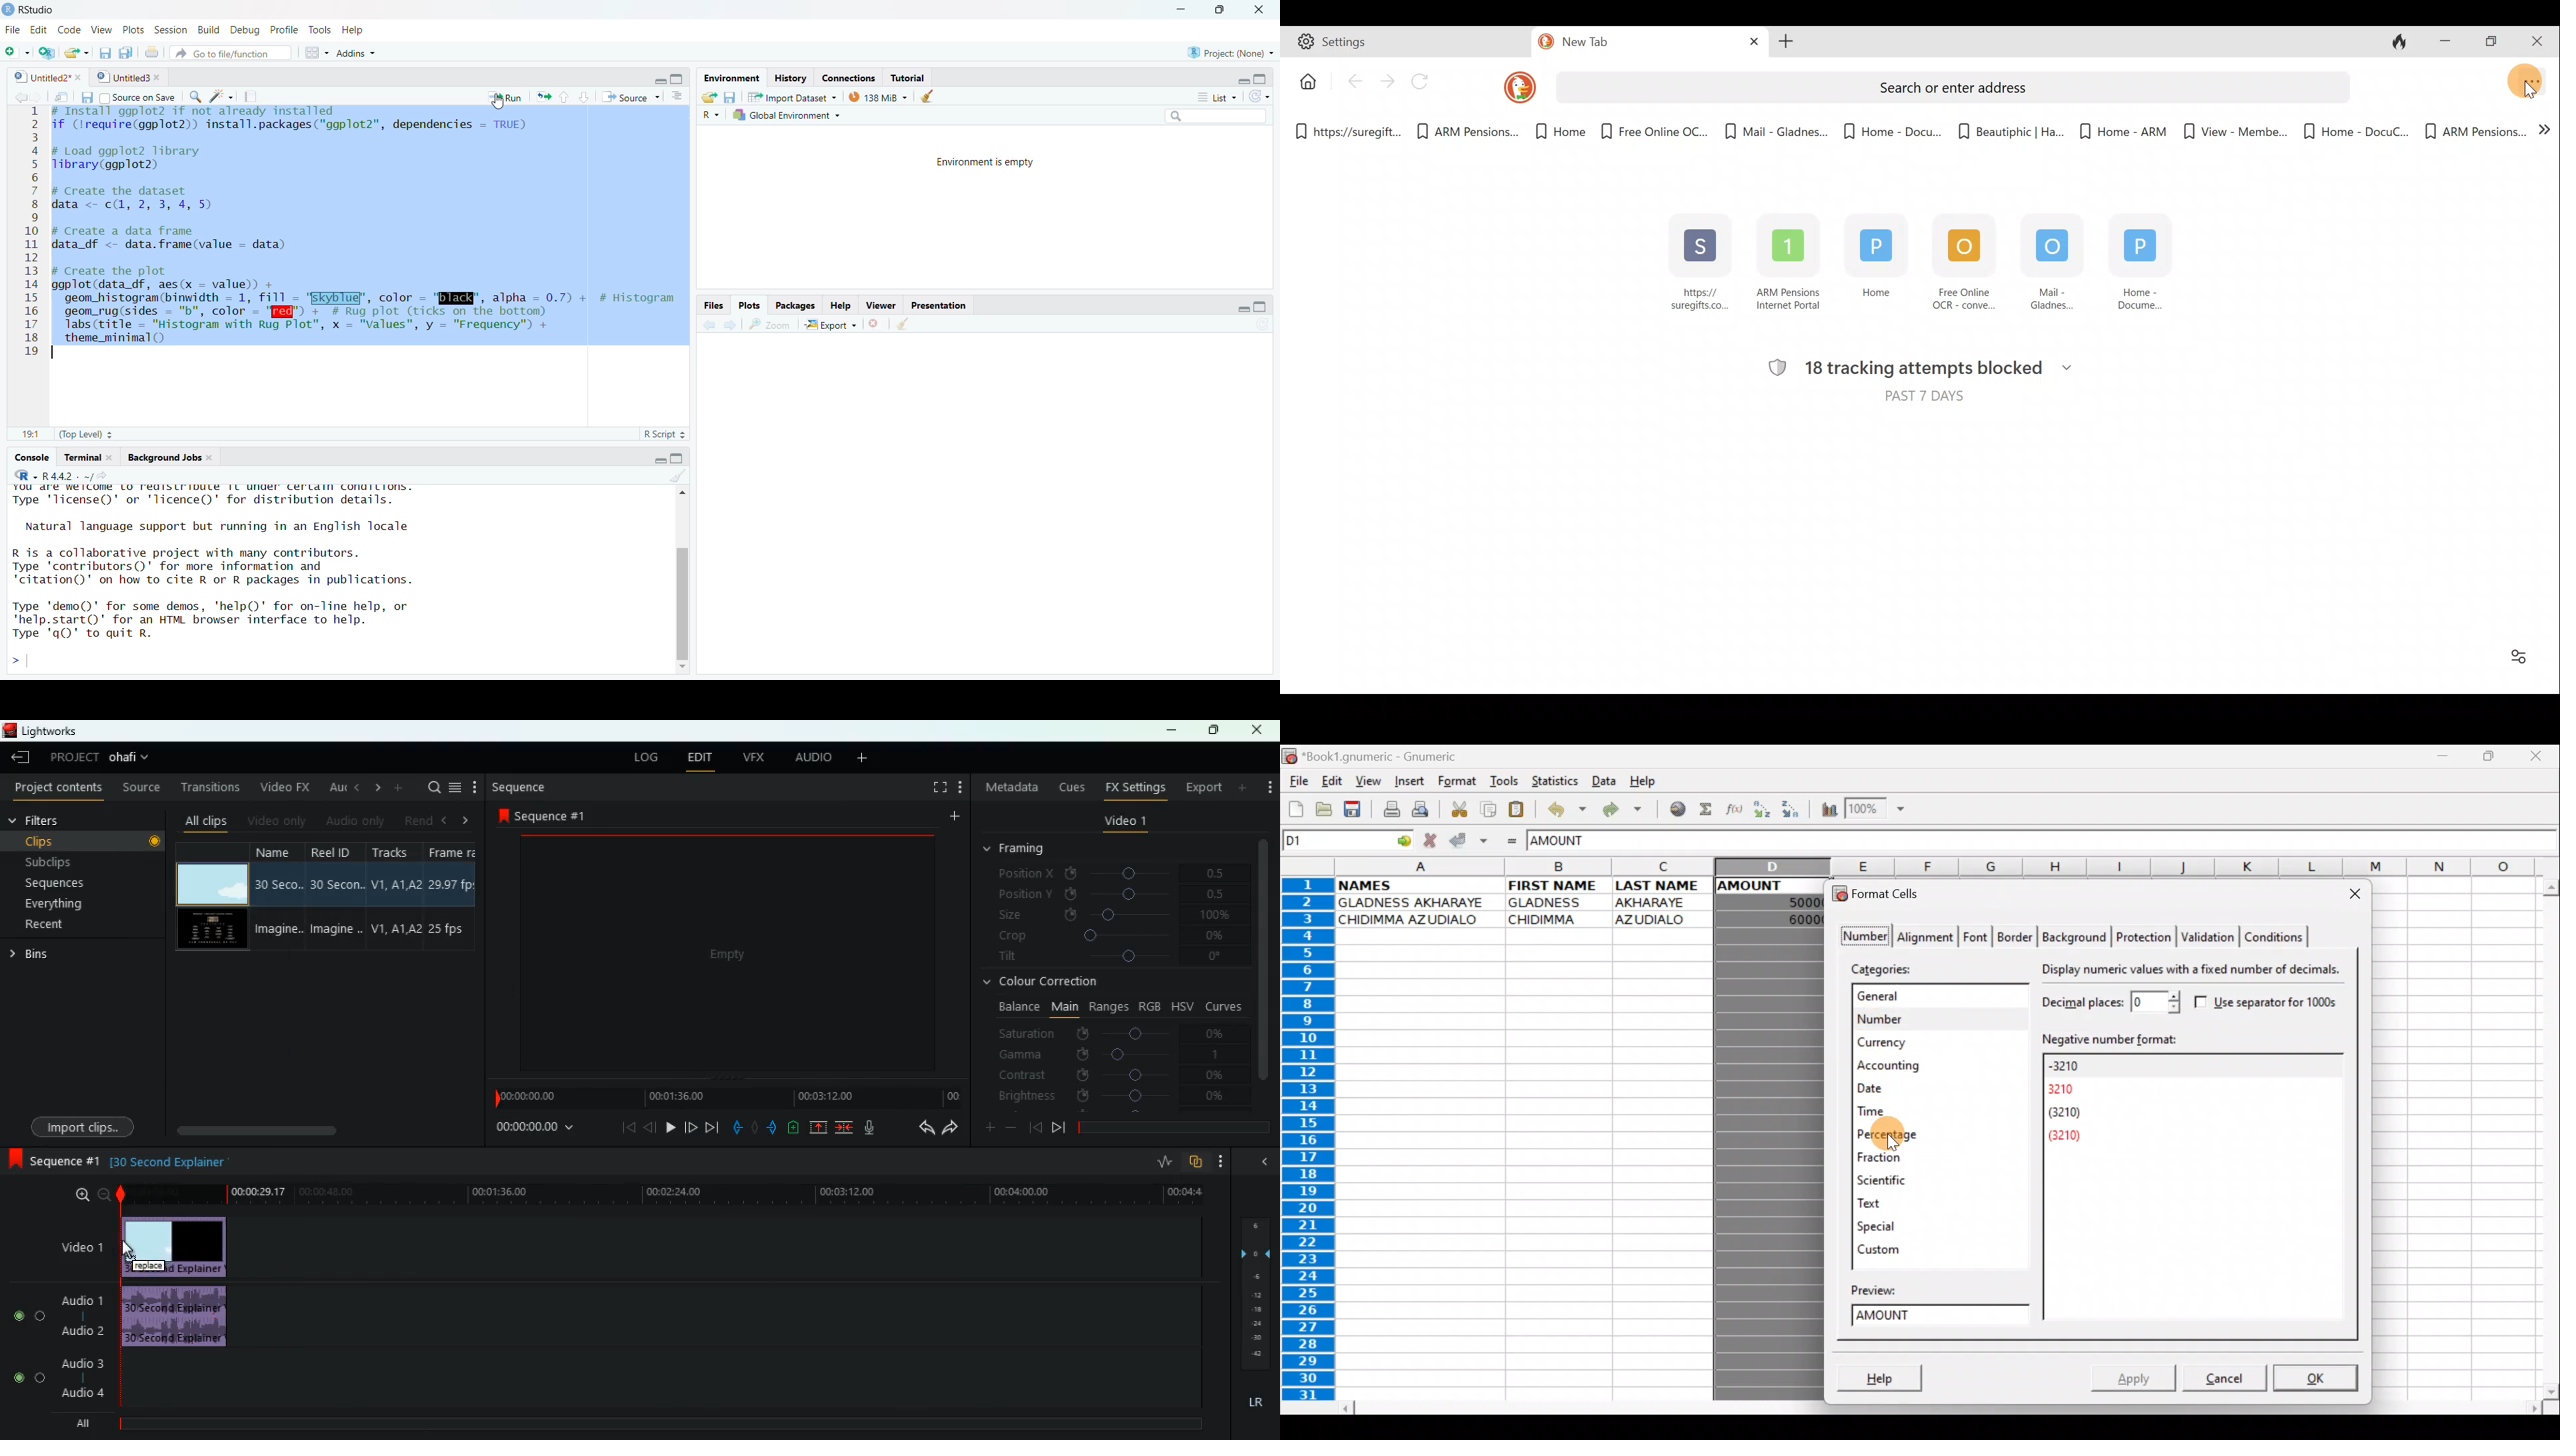  What do you see at coordinates (703, 117) in the screenshot?
I see `Language` at bounding box center [703, 117].